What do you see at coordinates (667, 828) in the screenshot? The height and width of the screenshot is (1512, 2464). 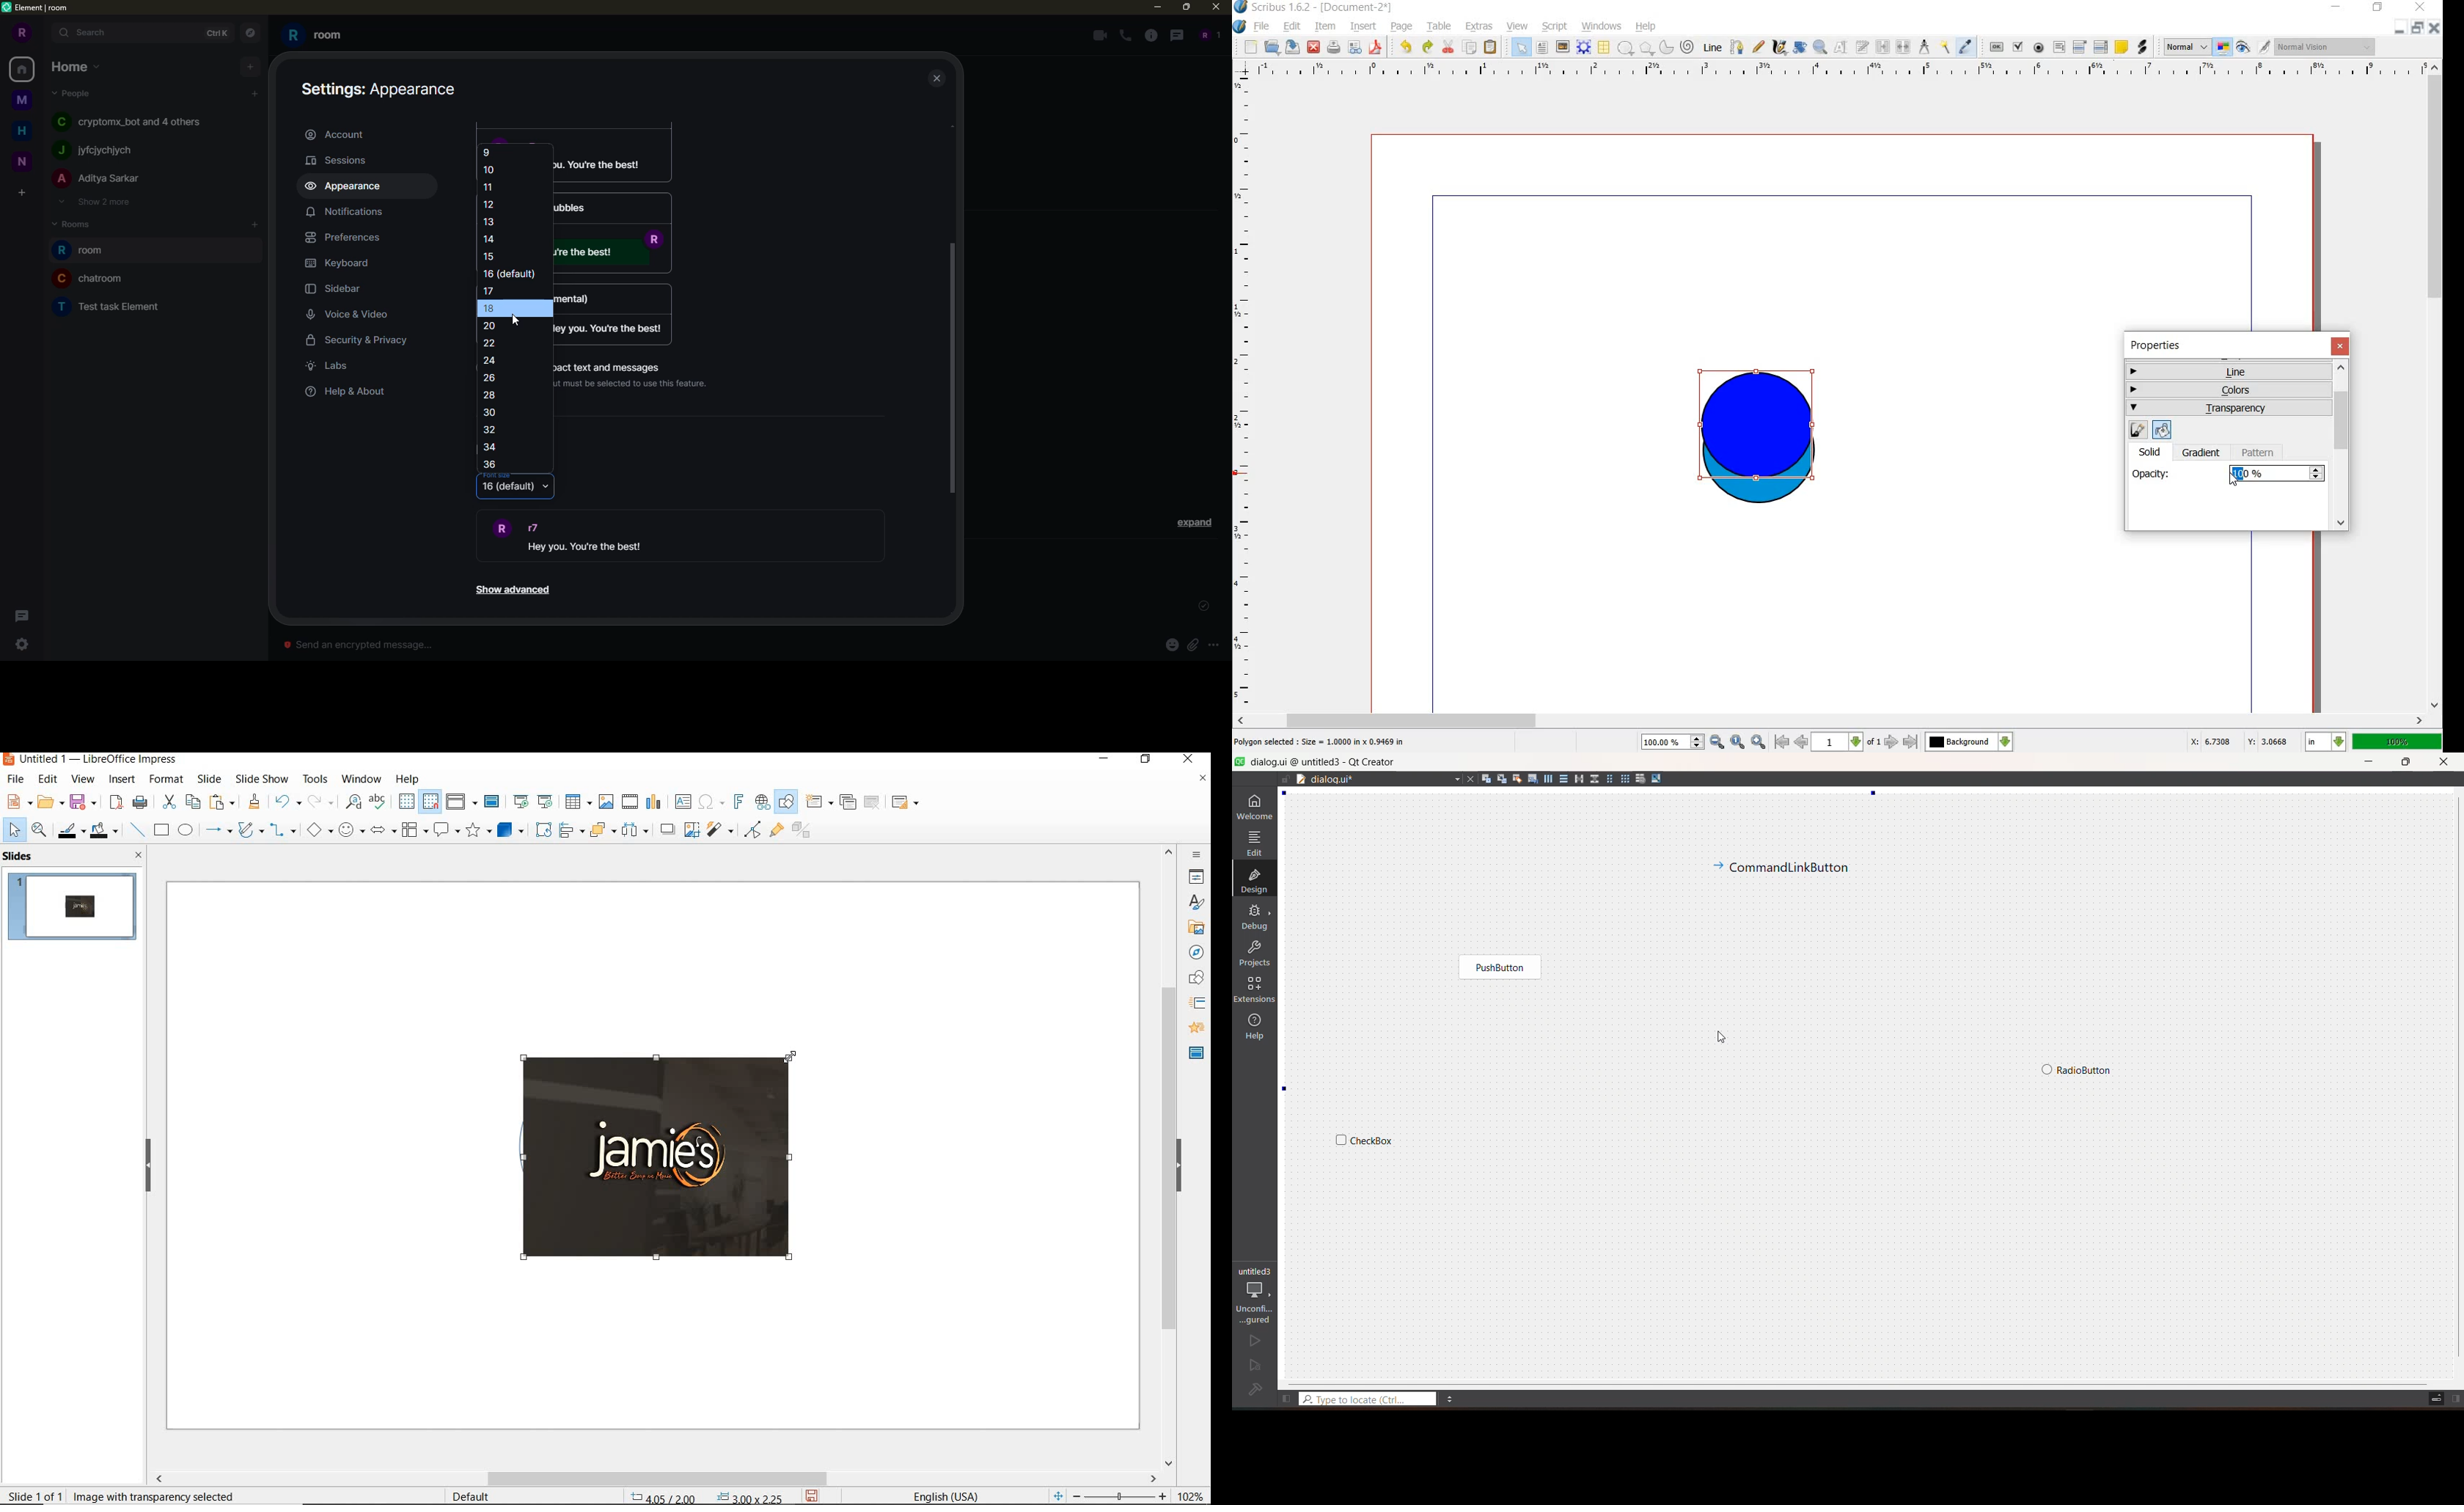 I see `shadow` at bounding box center [667, 828].